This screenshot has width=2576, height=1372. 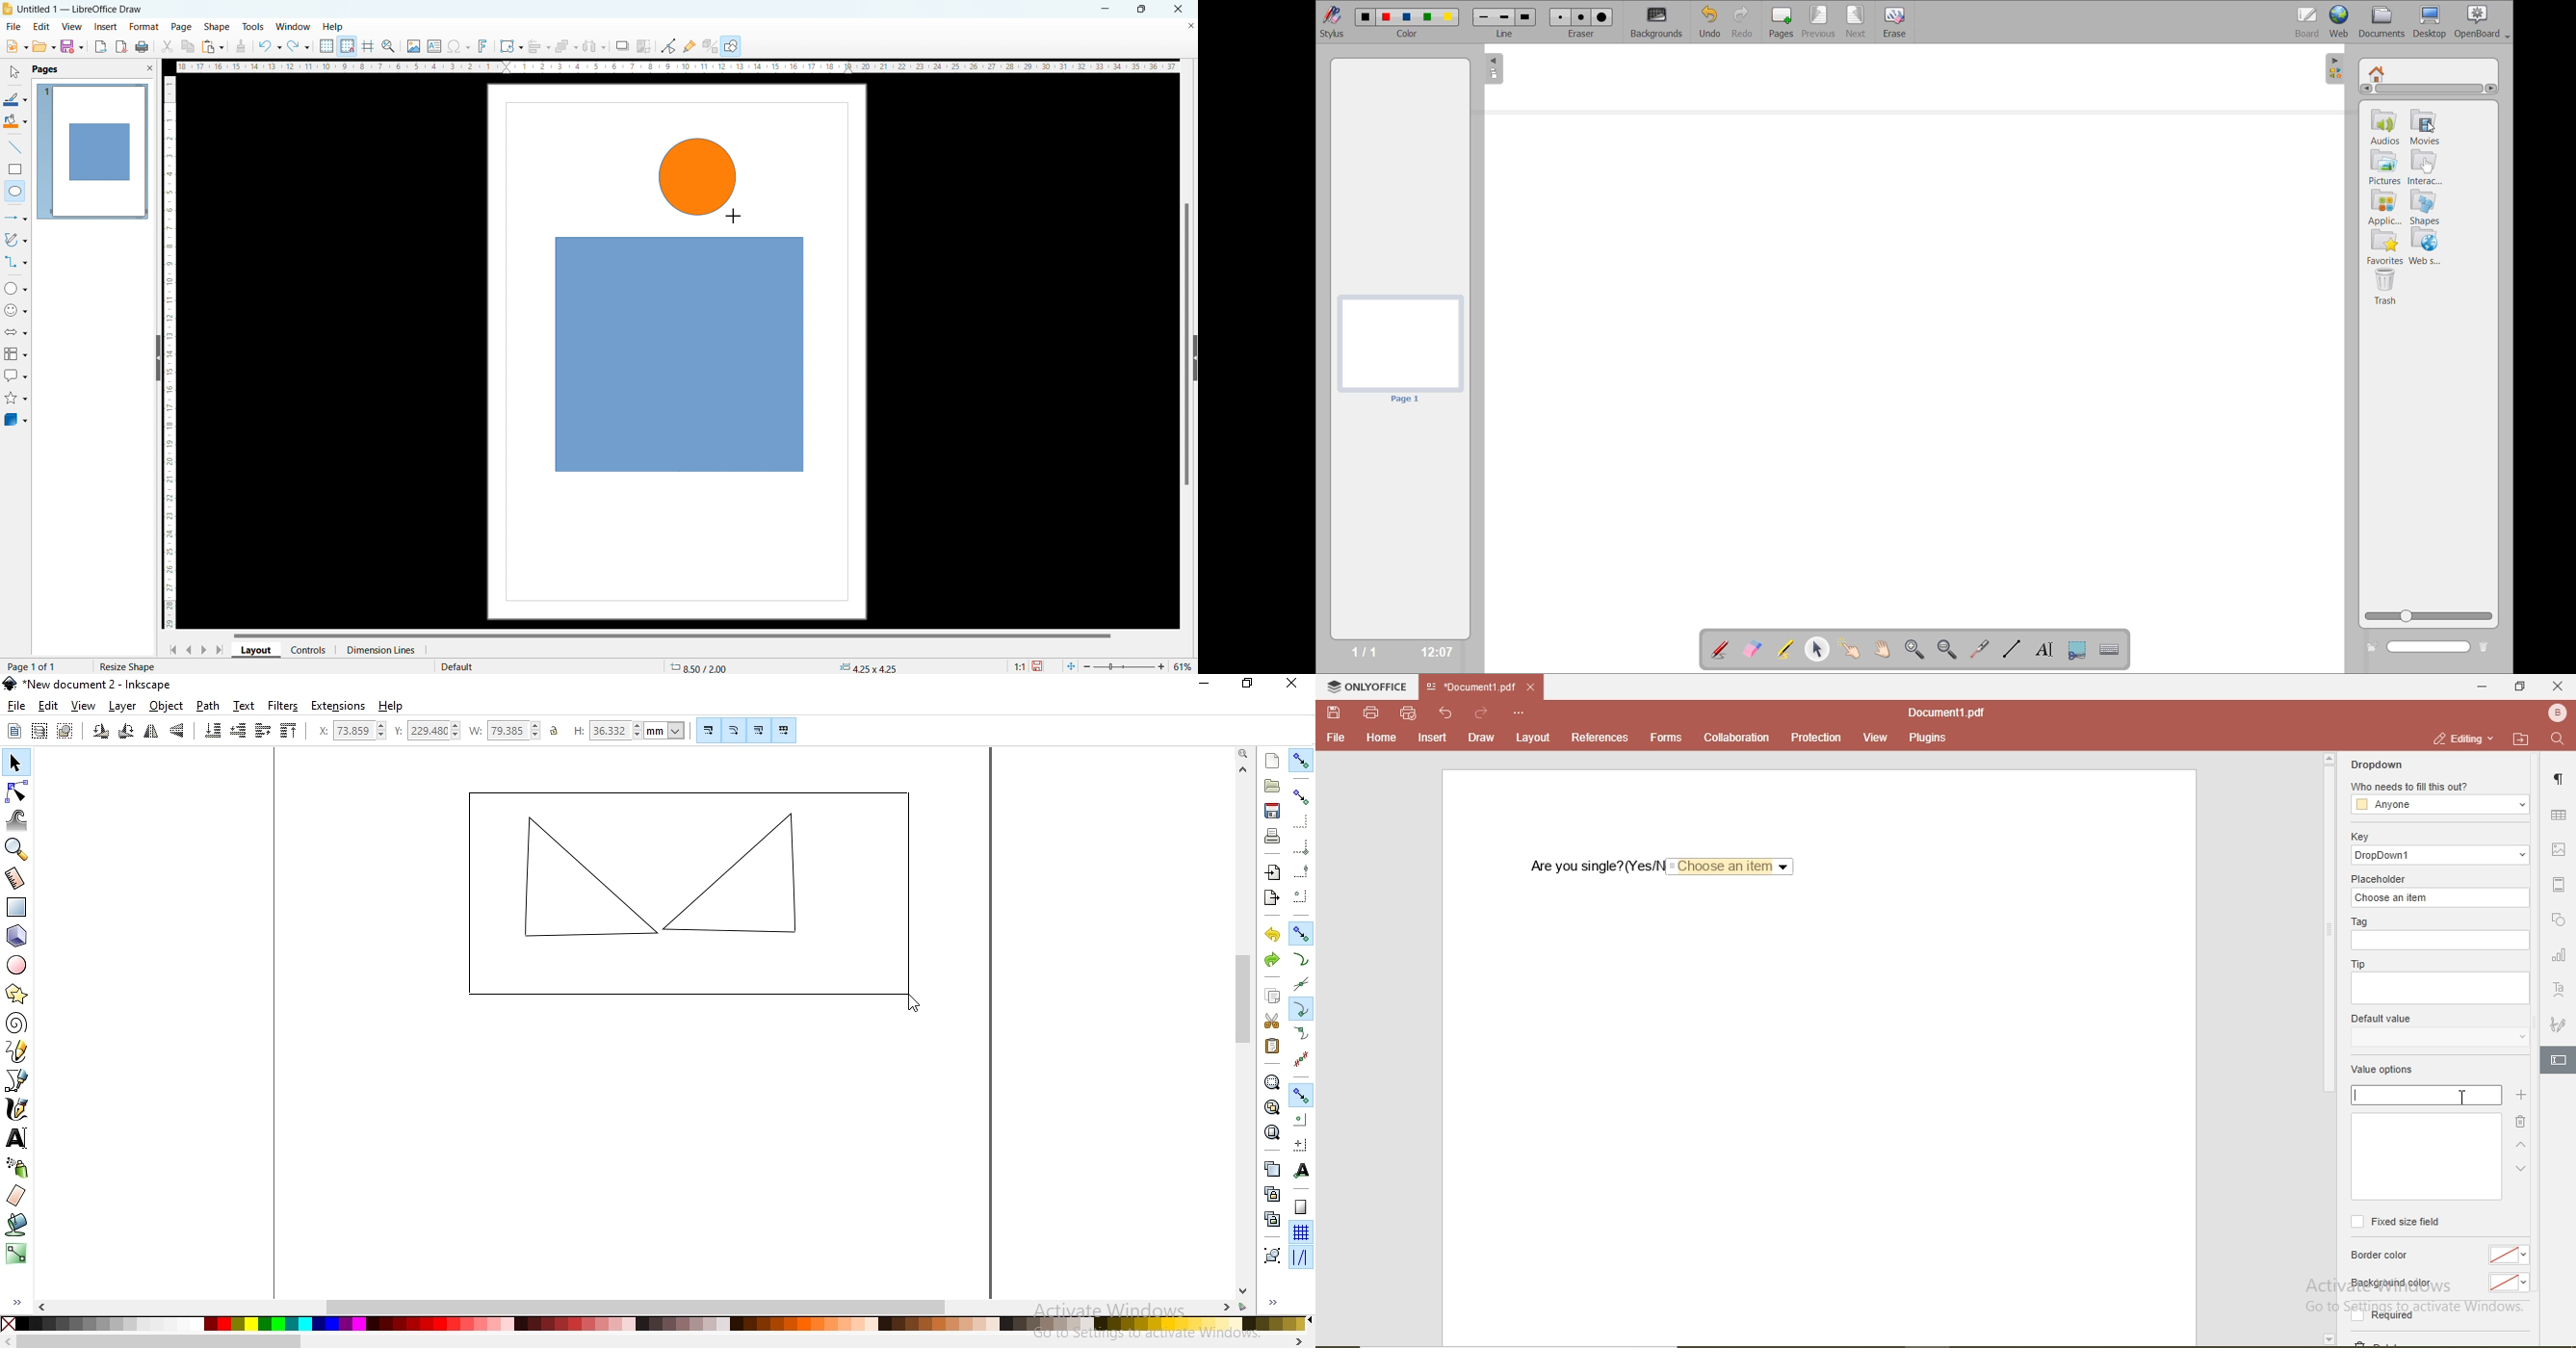 I want to click on paragraph, so click(x=2562, y=775).